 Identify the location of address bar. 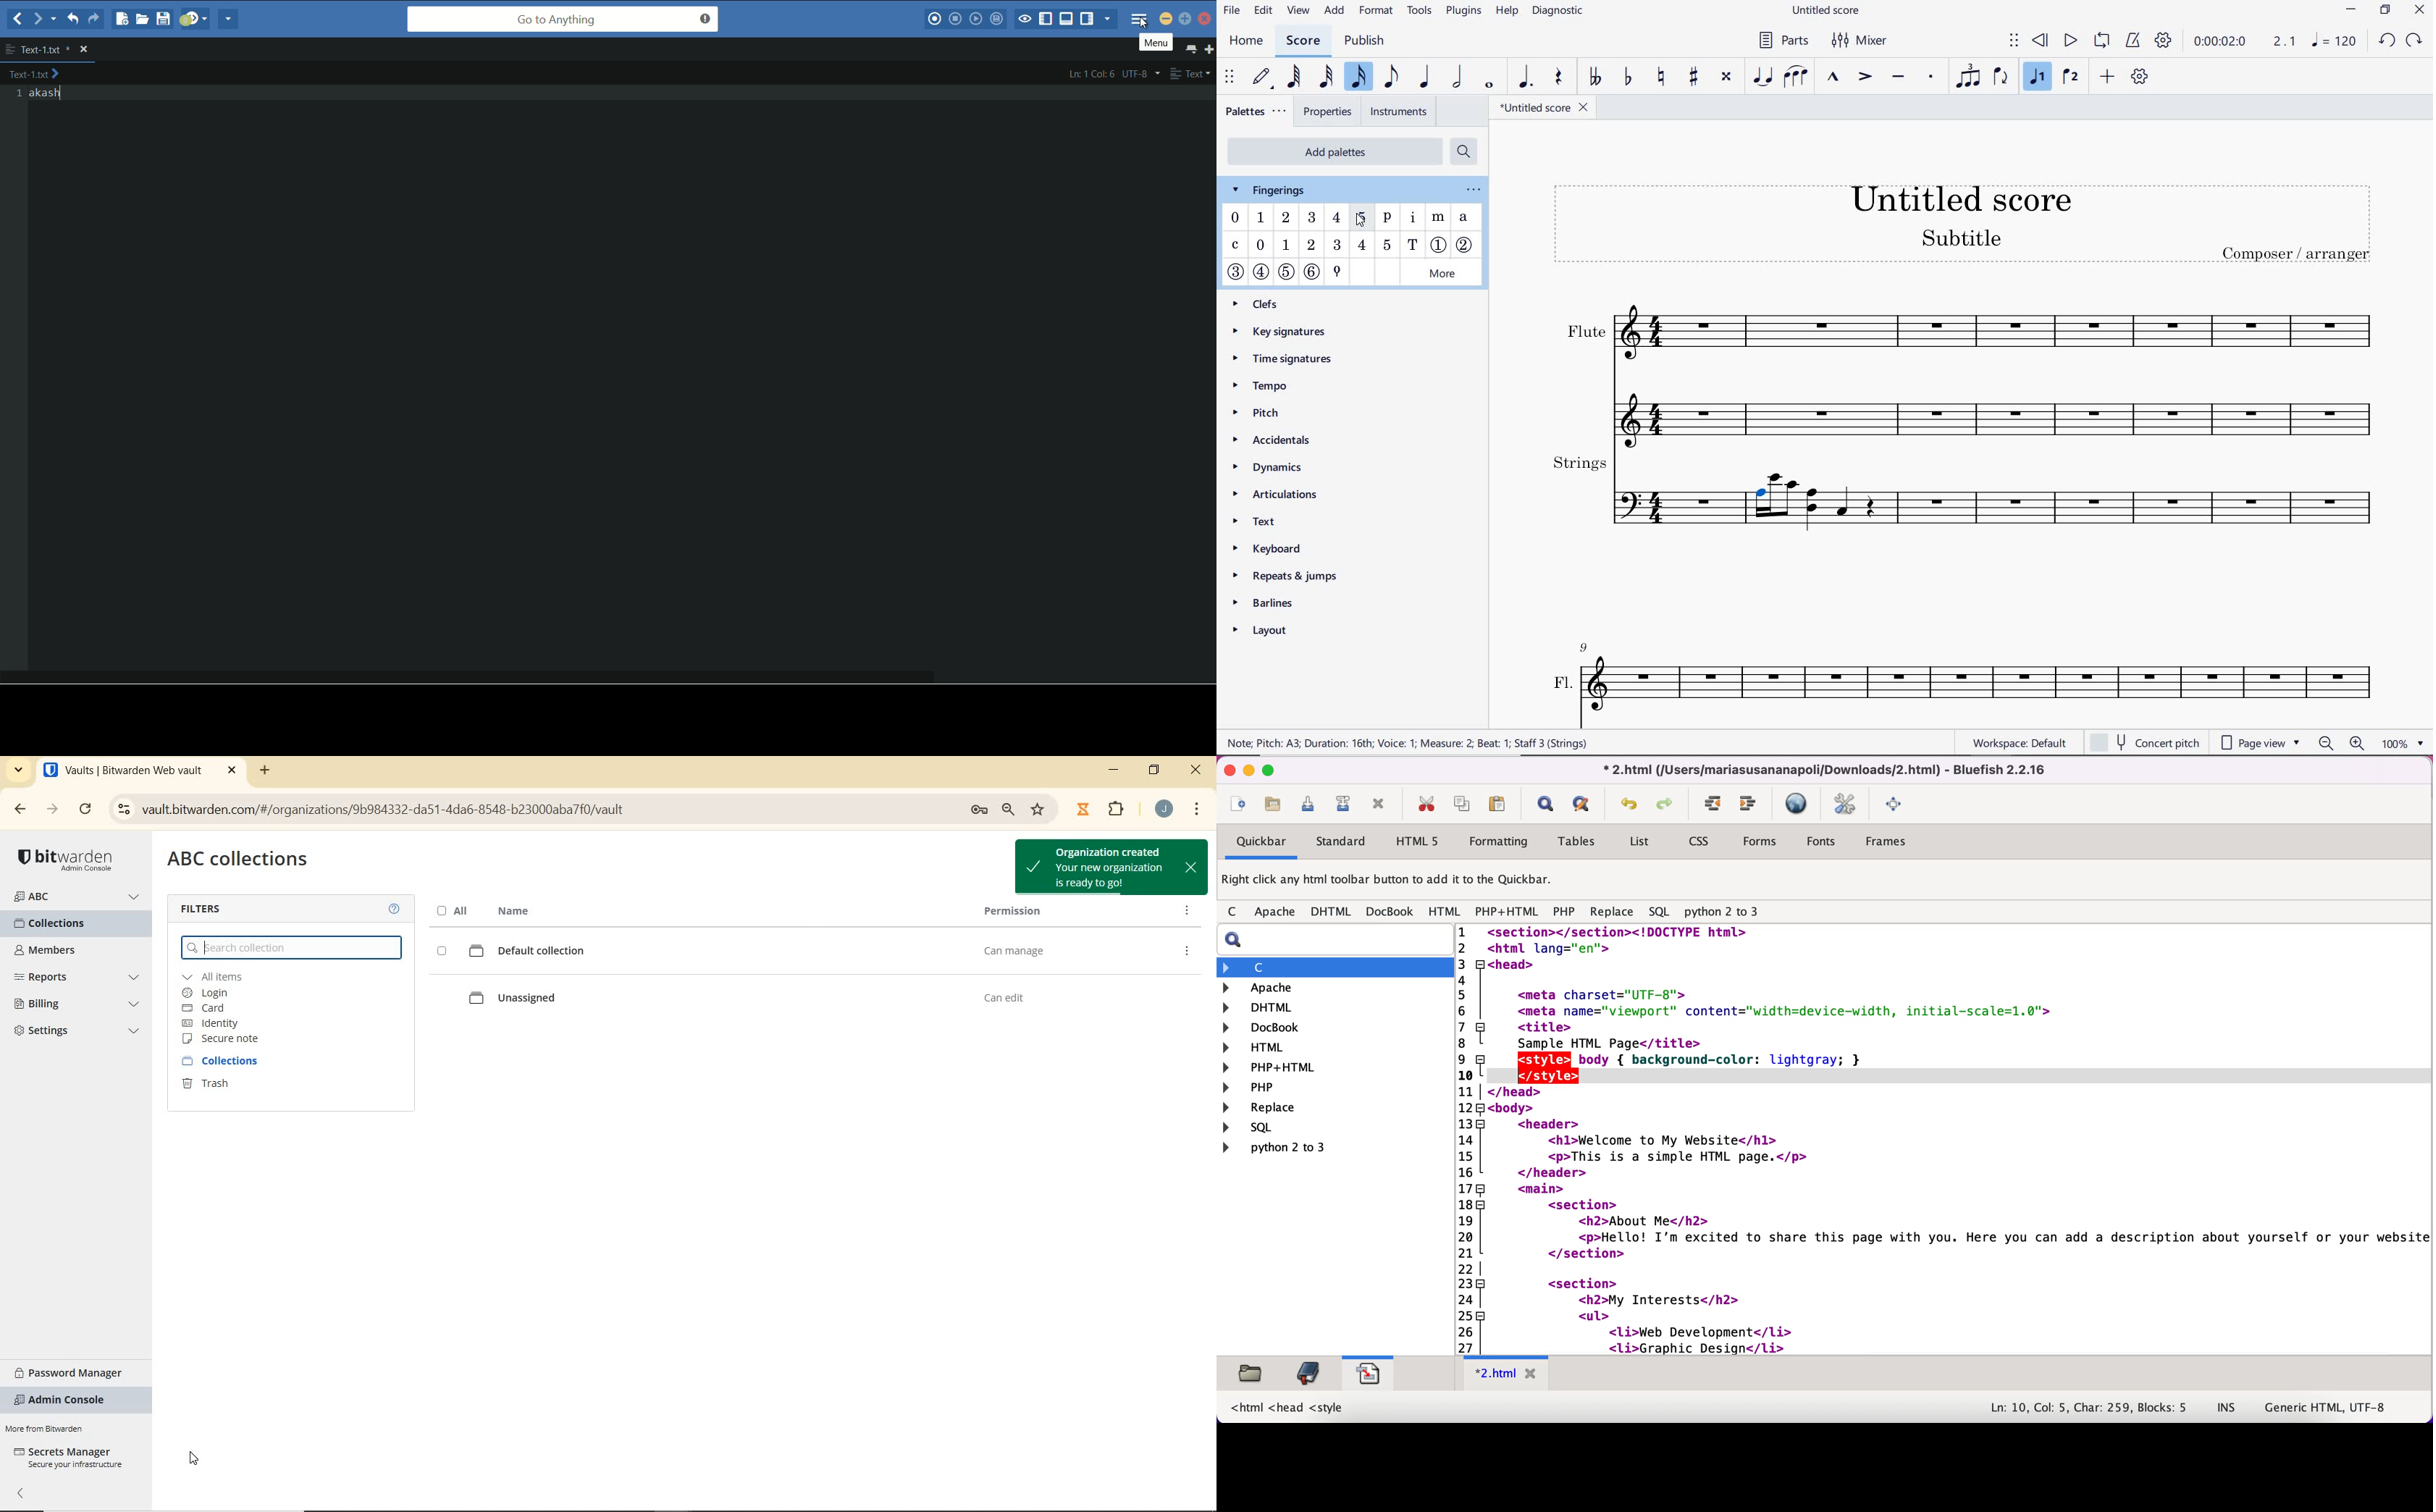
(522, 808).